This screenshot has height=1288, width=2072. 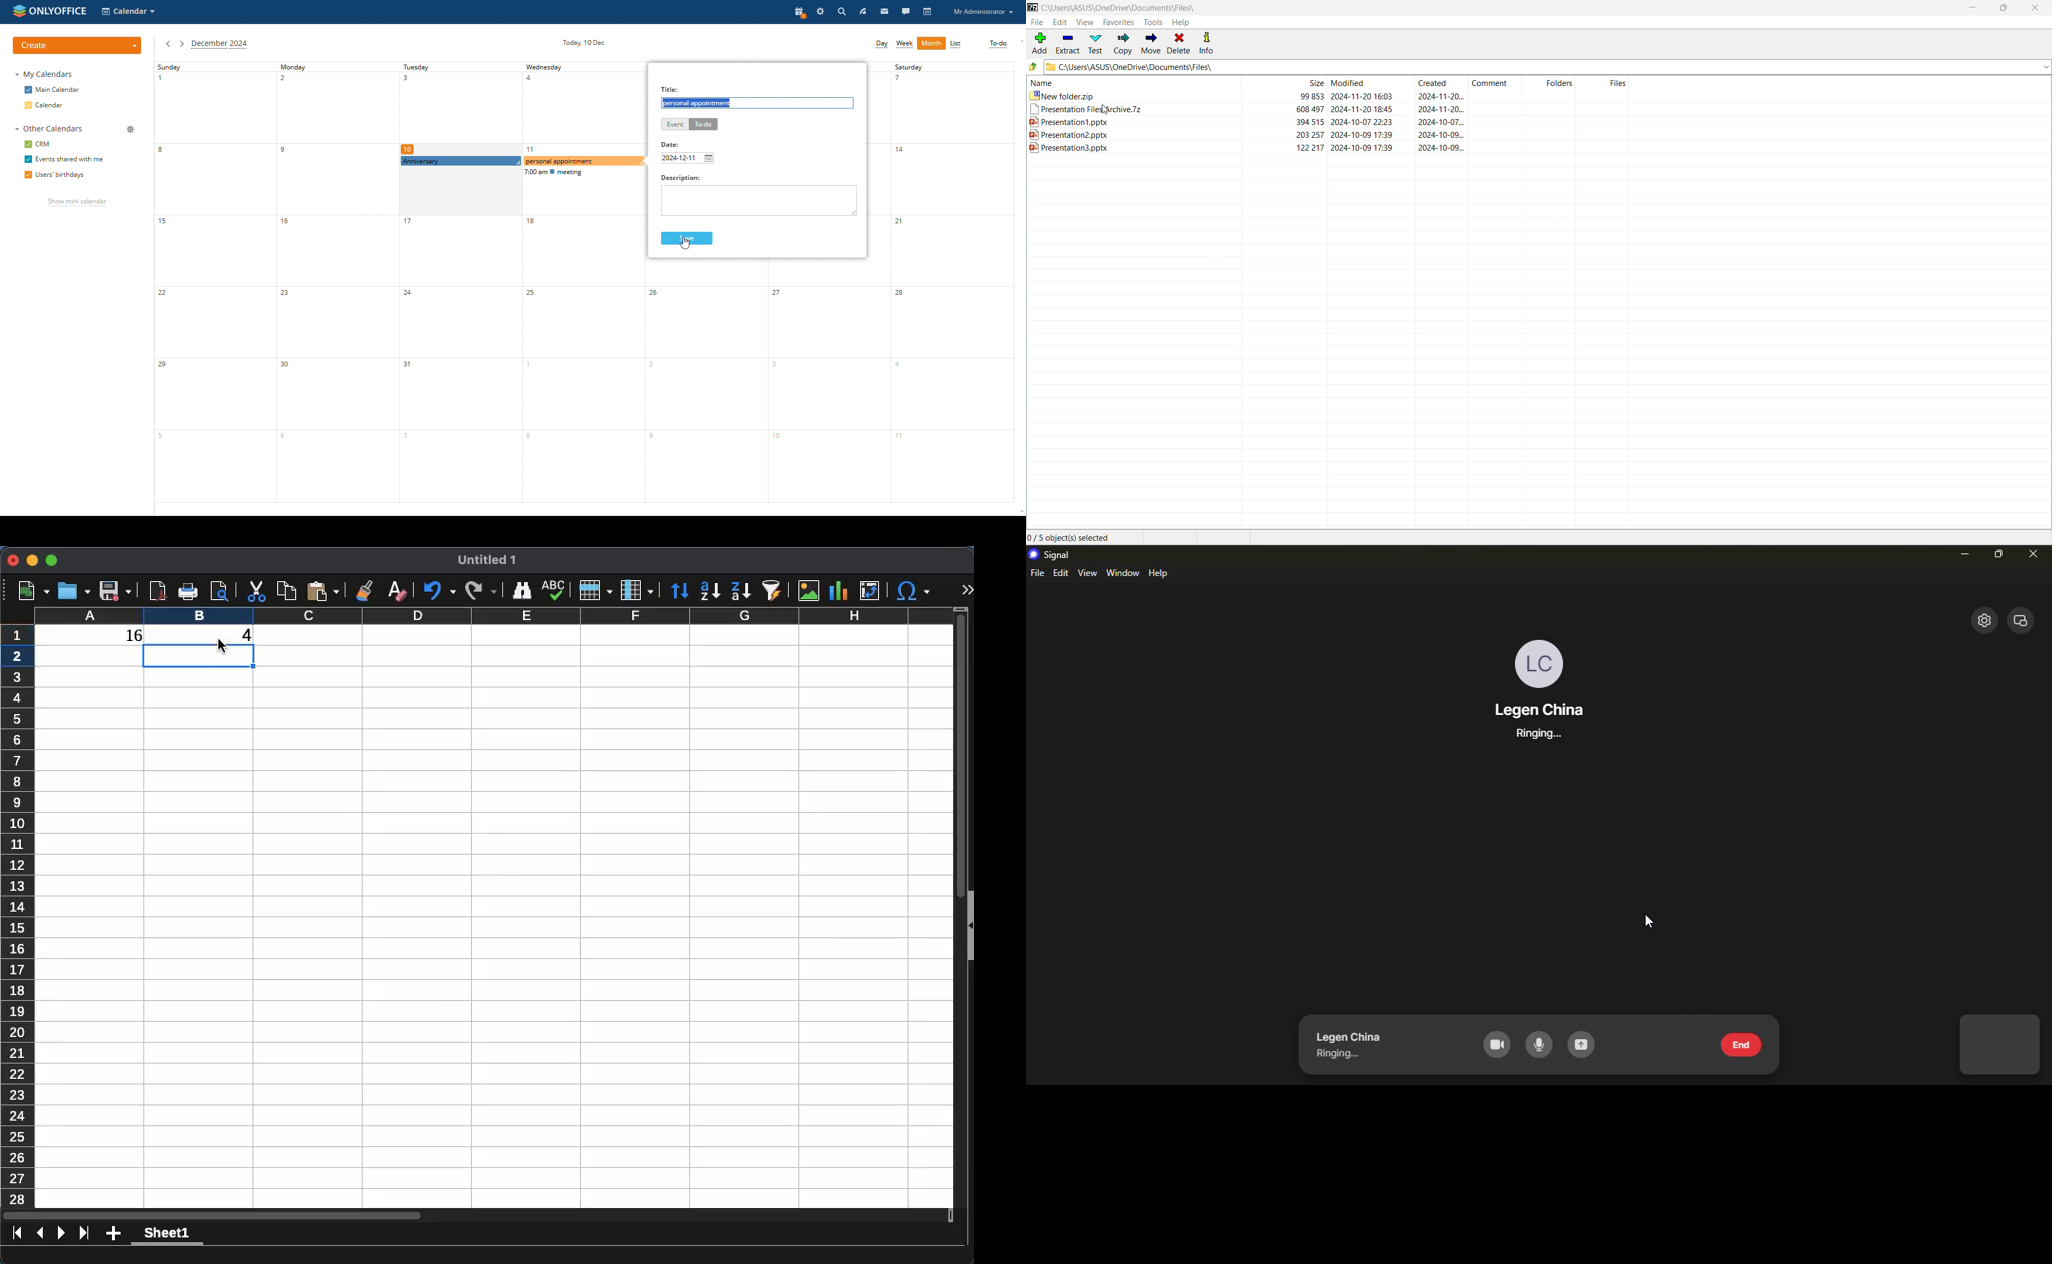 What do you see at coordinates (53, 559) in the screenshot?
I see `maximize` at bounding box center [53, 559].